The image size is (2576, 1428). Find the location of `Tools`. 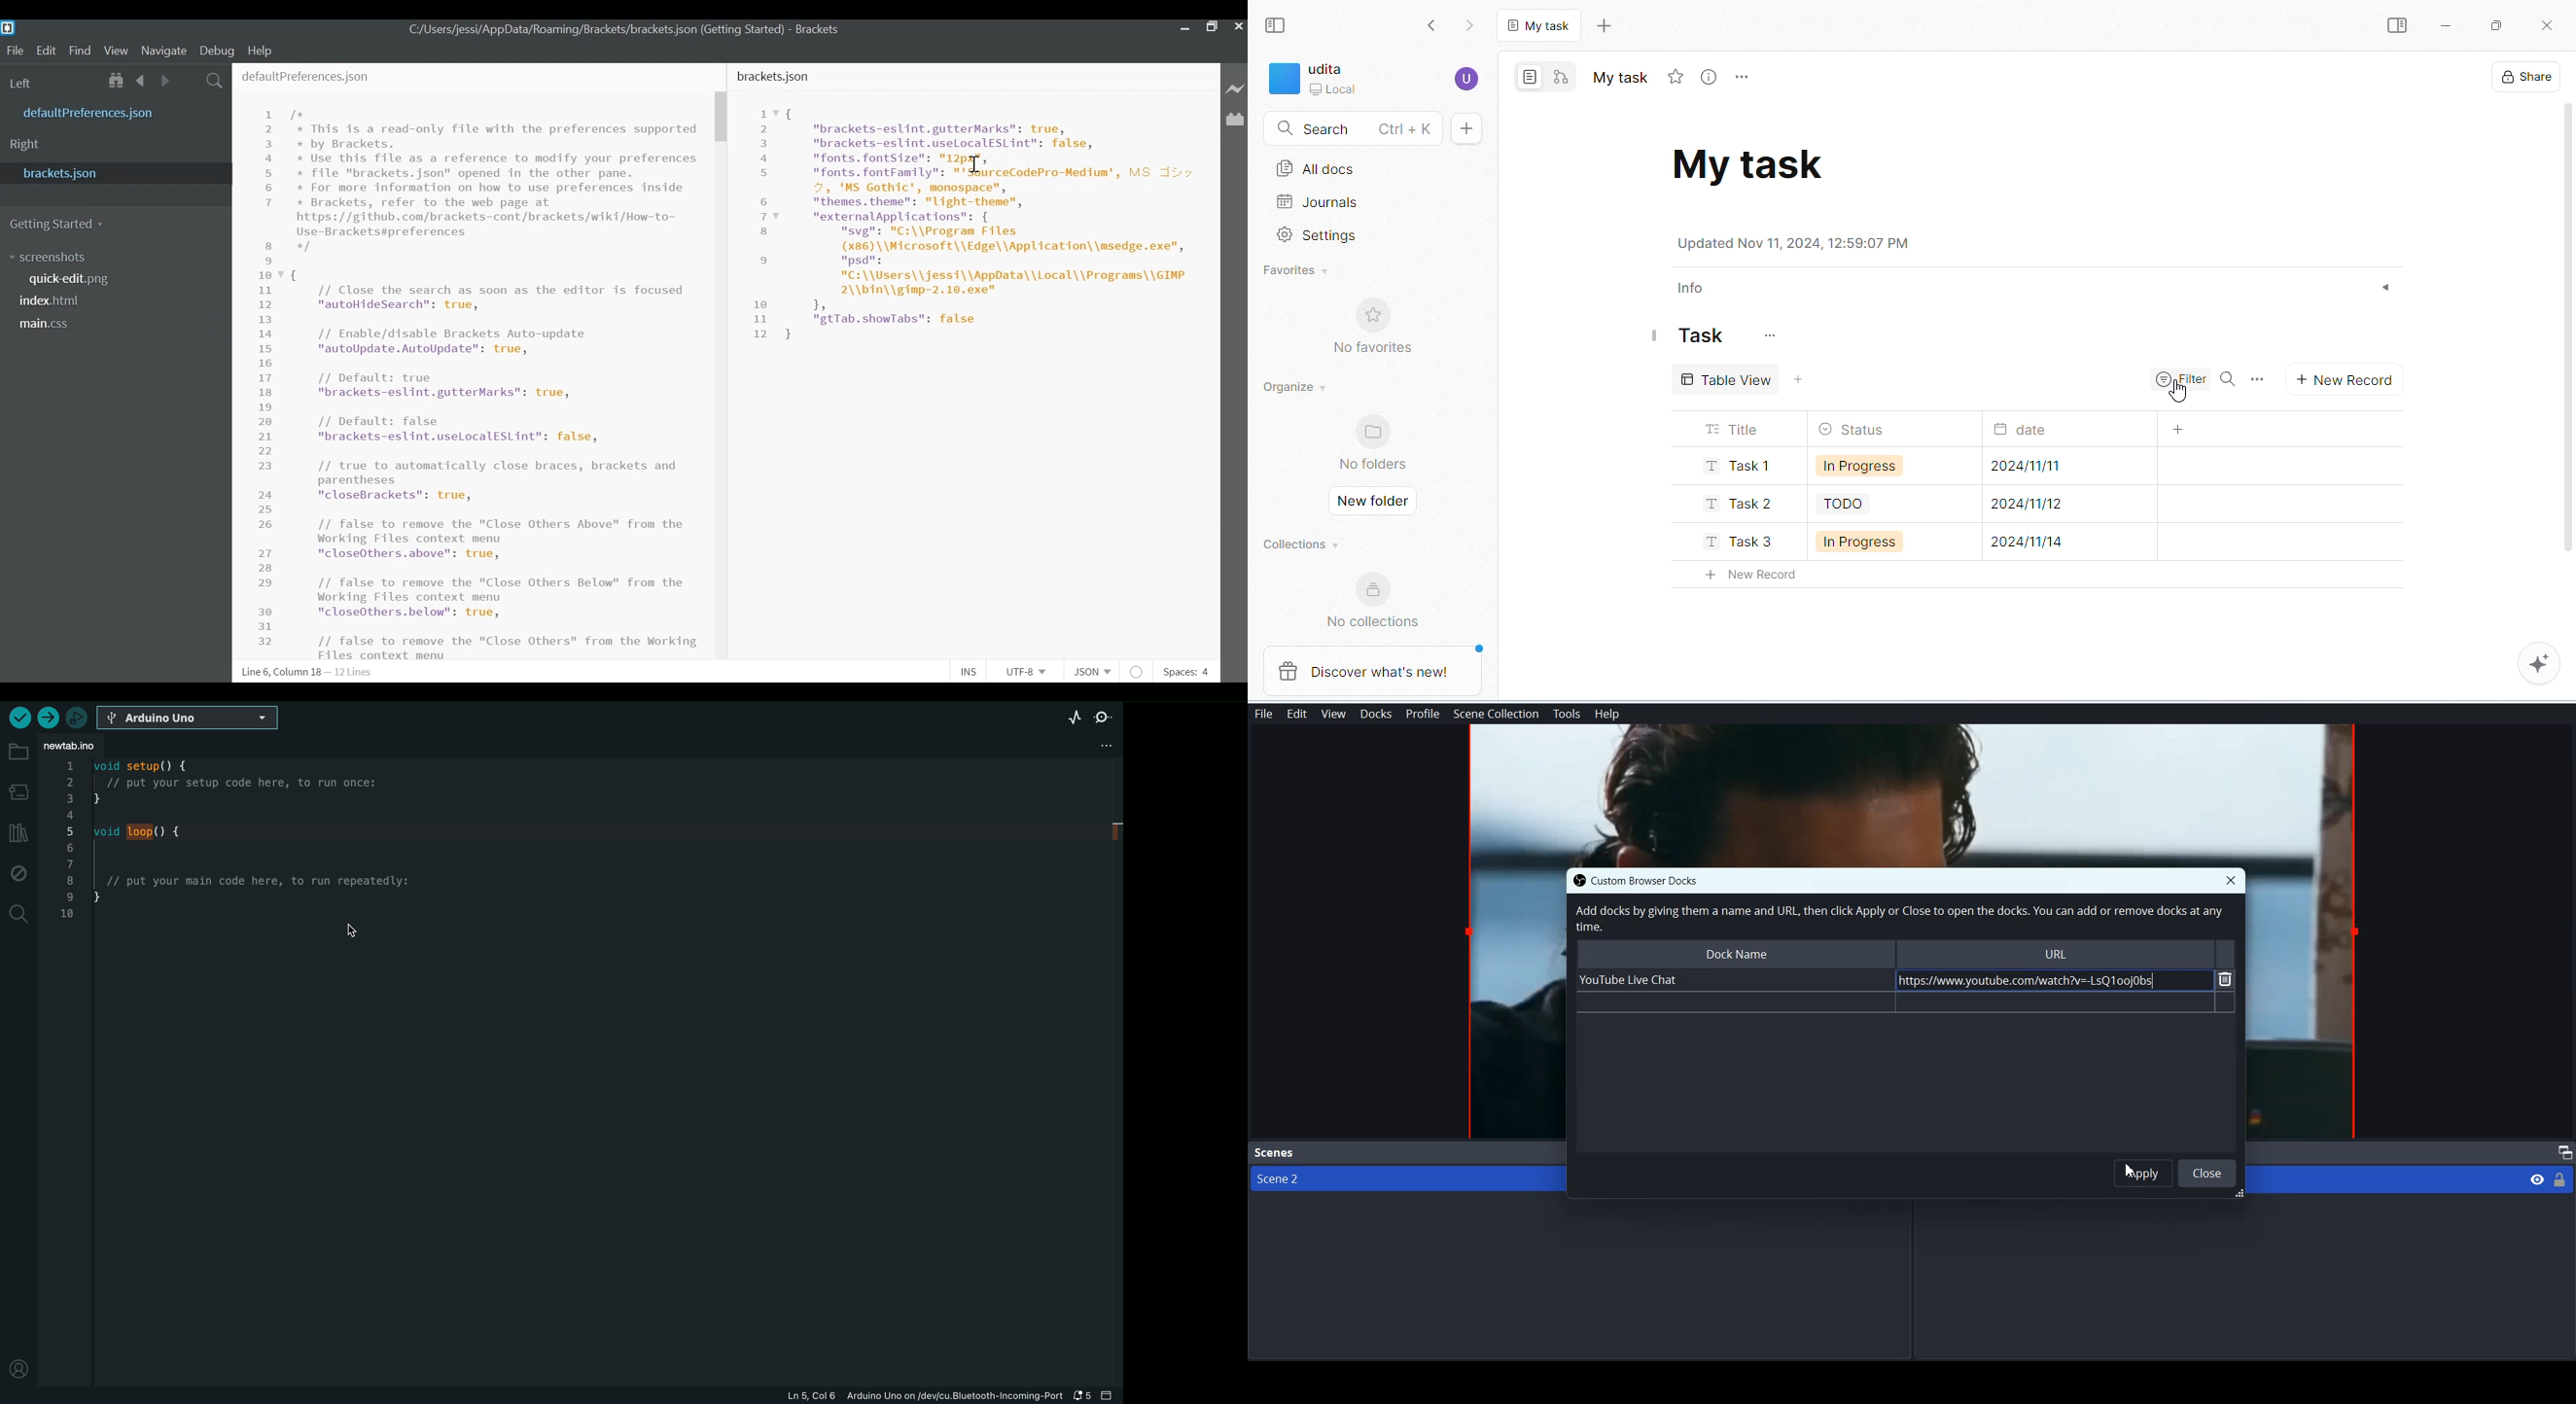

Tools is located at coordinates (1567, 714).